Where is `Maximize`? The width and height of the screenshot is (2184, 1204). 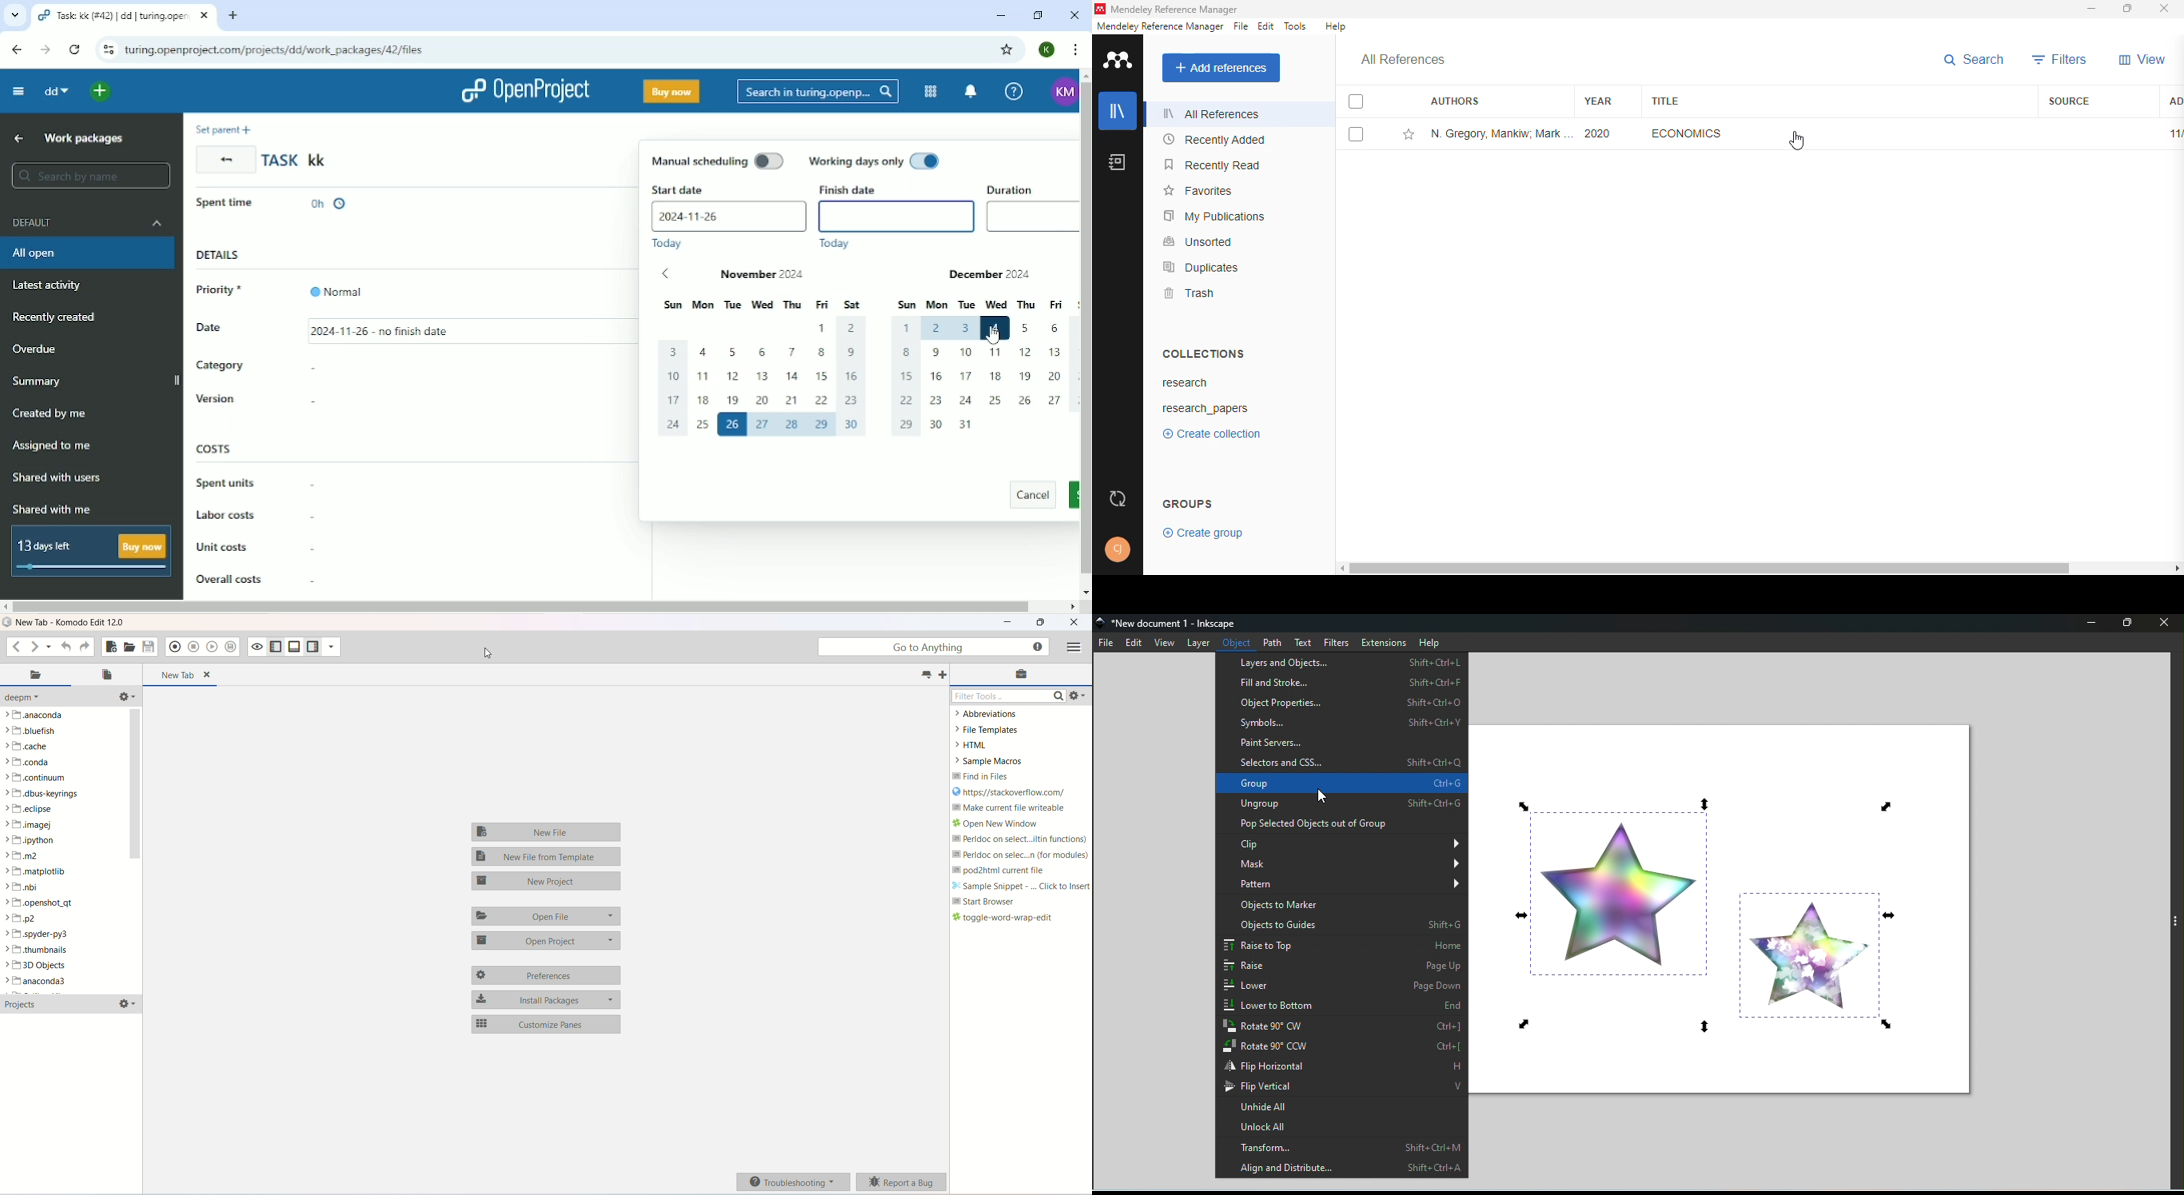 Maximize is located at coordinates (2131, 624).